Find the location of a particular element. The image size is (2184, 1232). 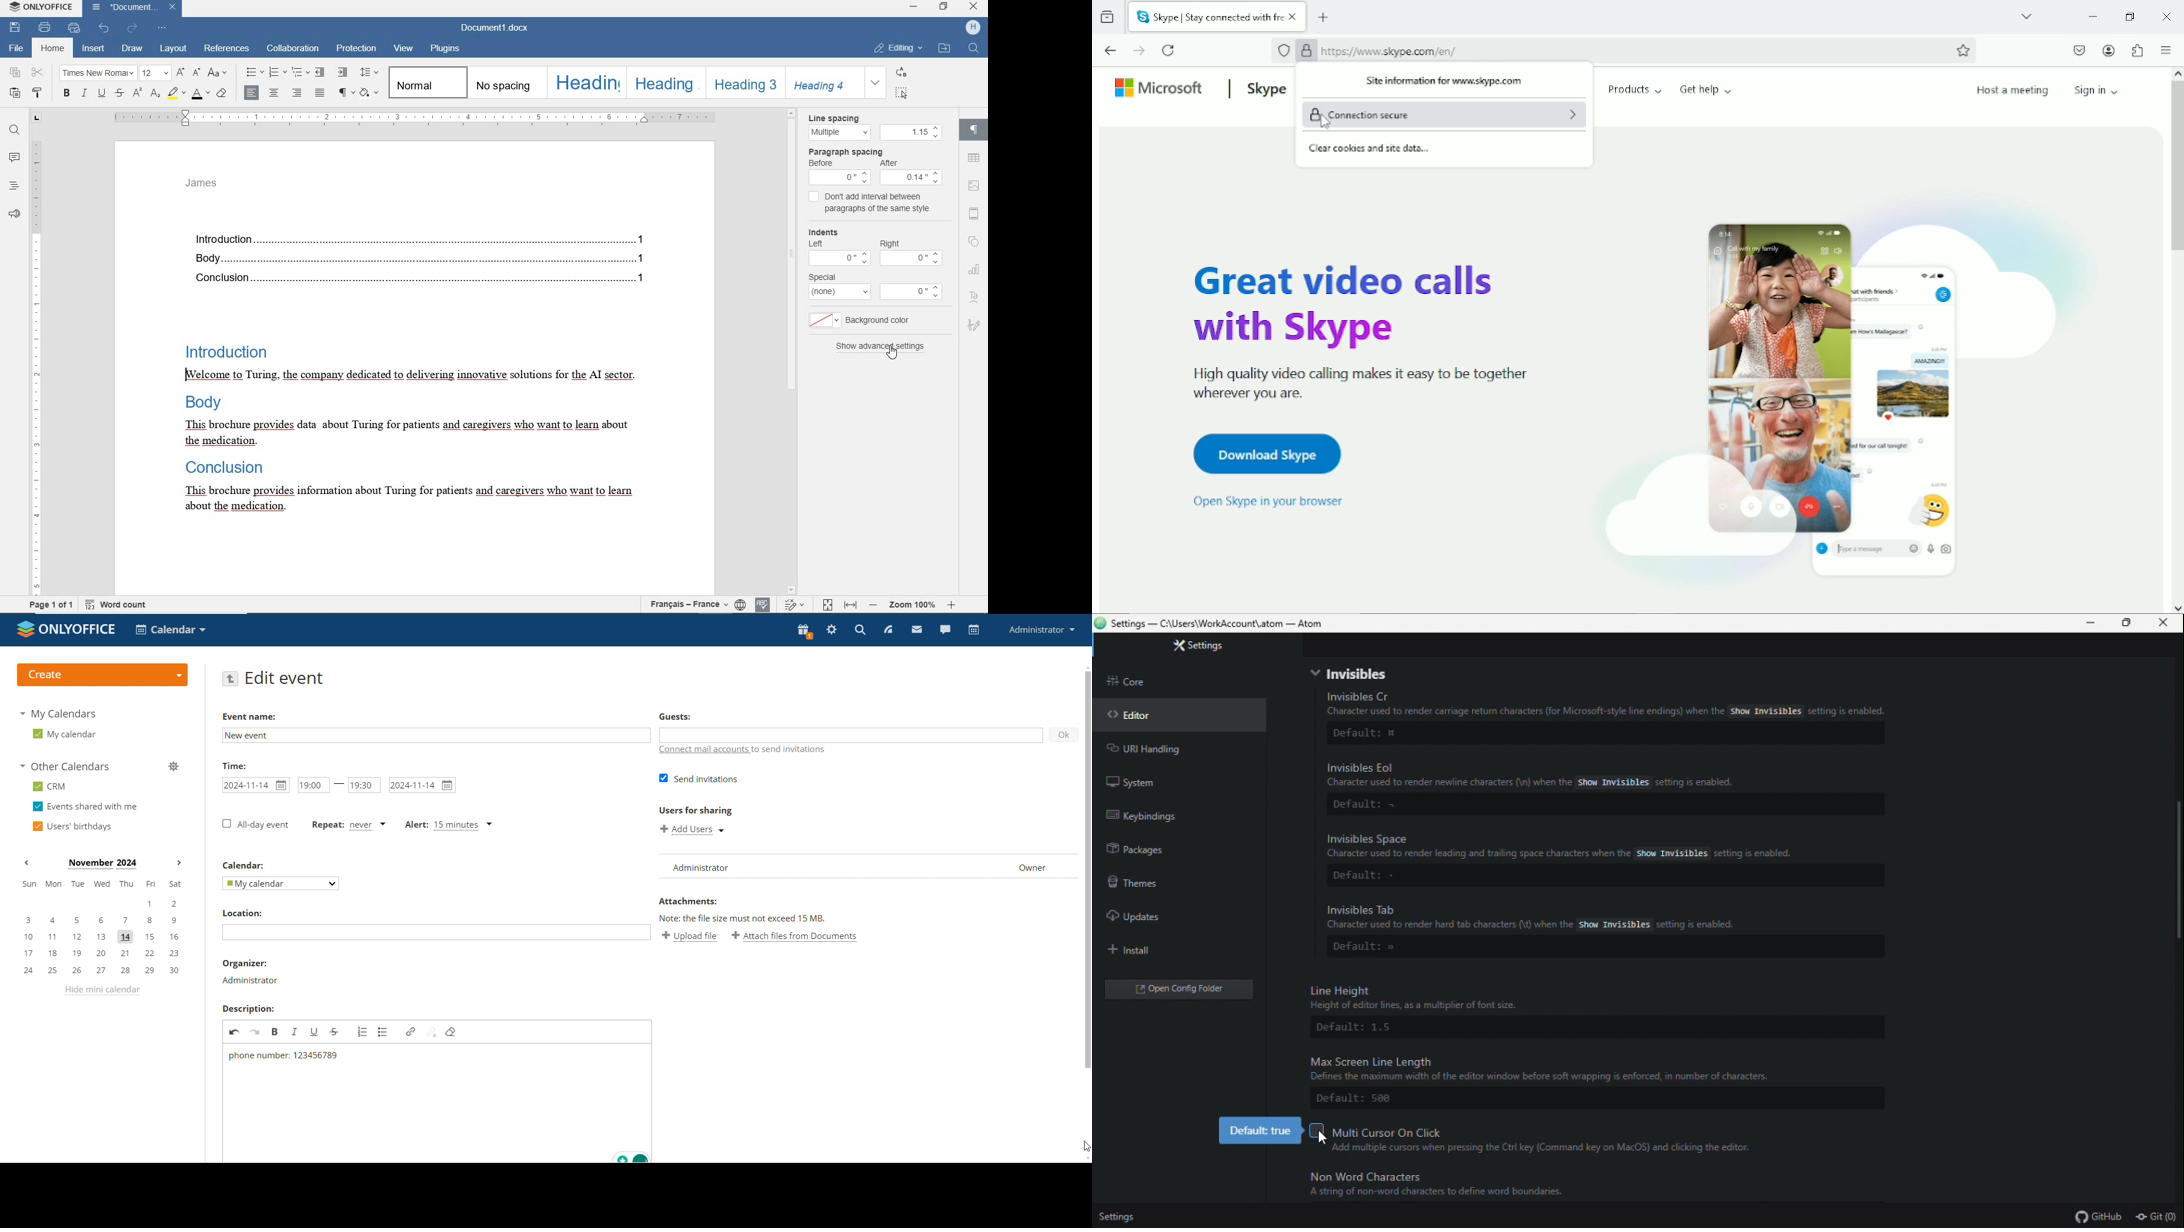

subscript is located at coordinates (156, 95).